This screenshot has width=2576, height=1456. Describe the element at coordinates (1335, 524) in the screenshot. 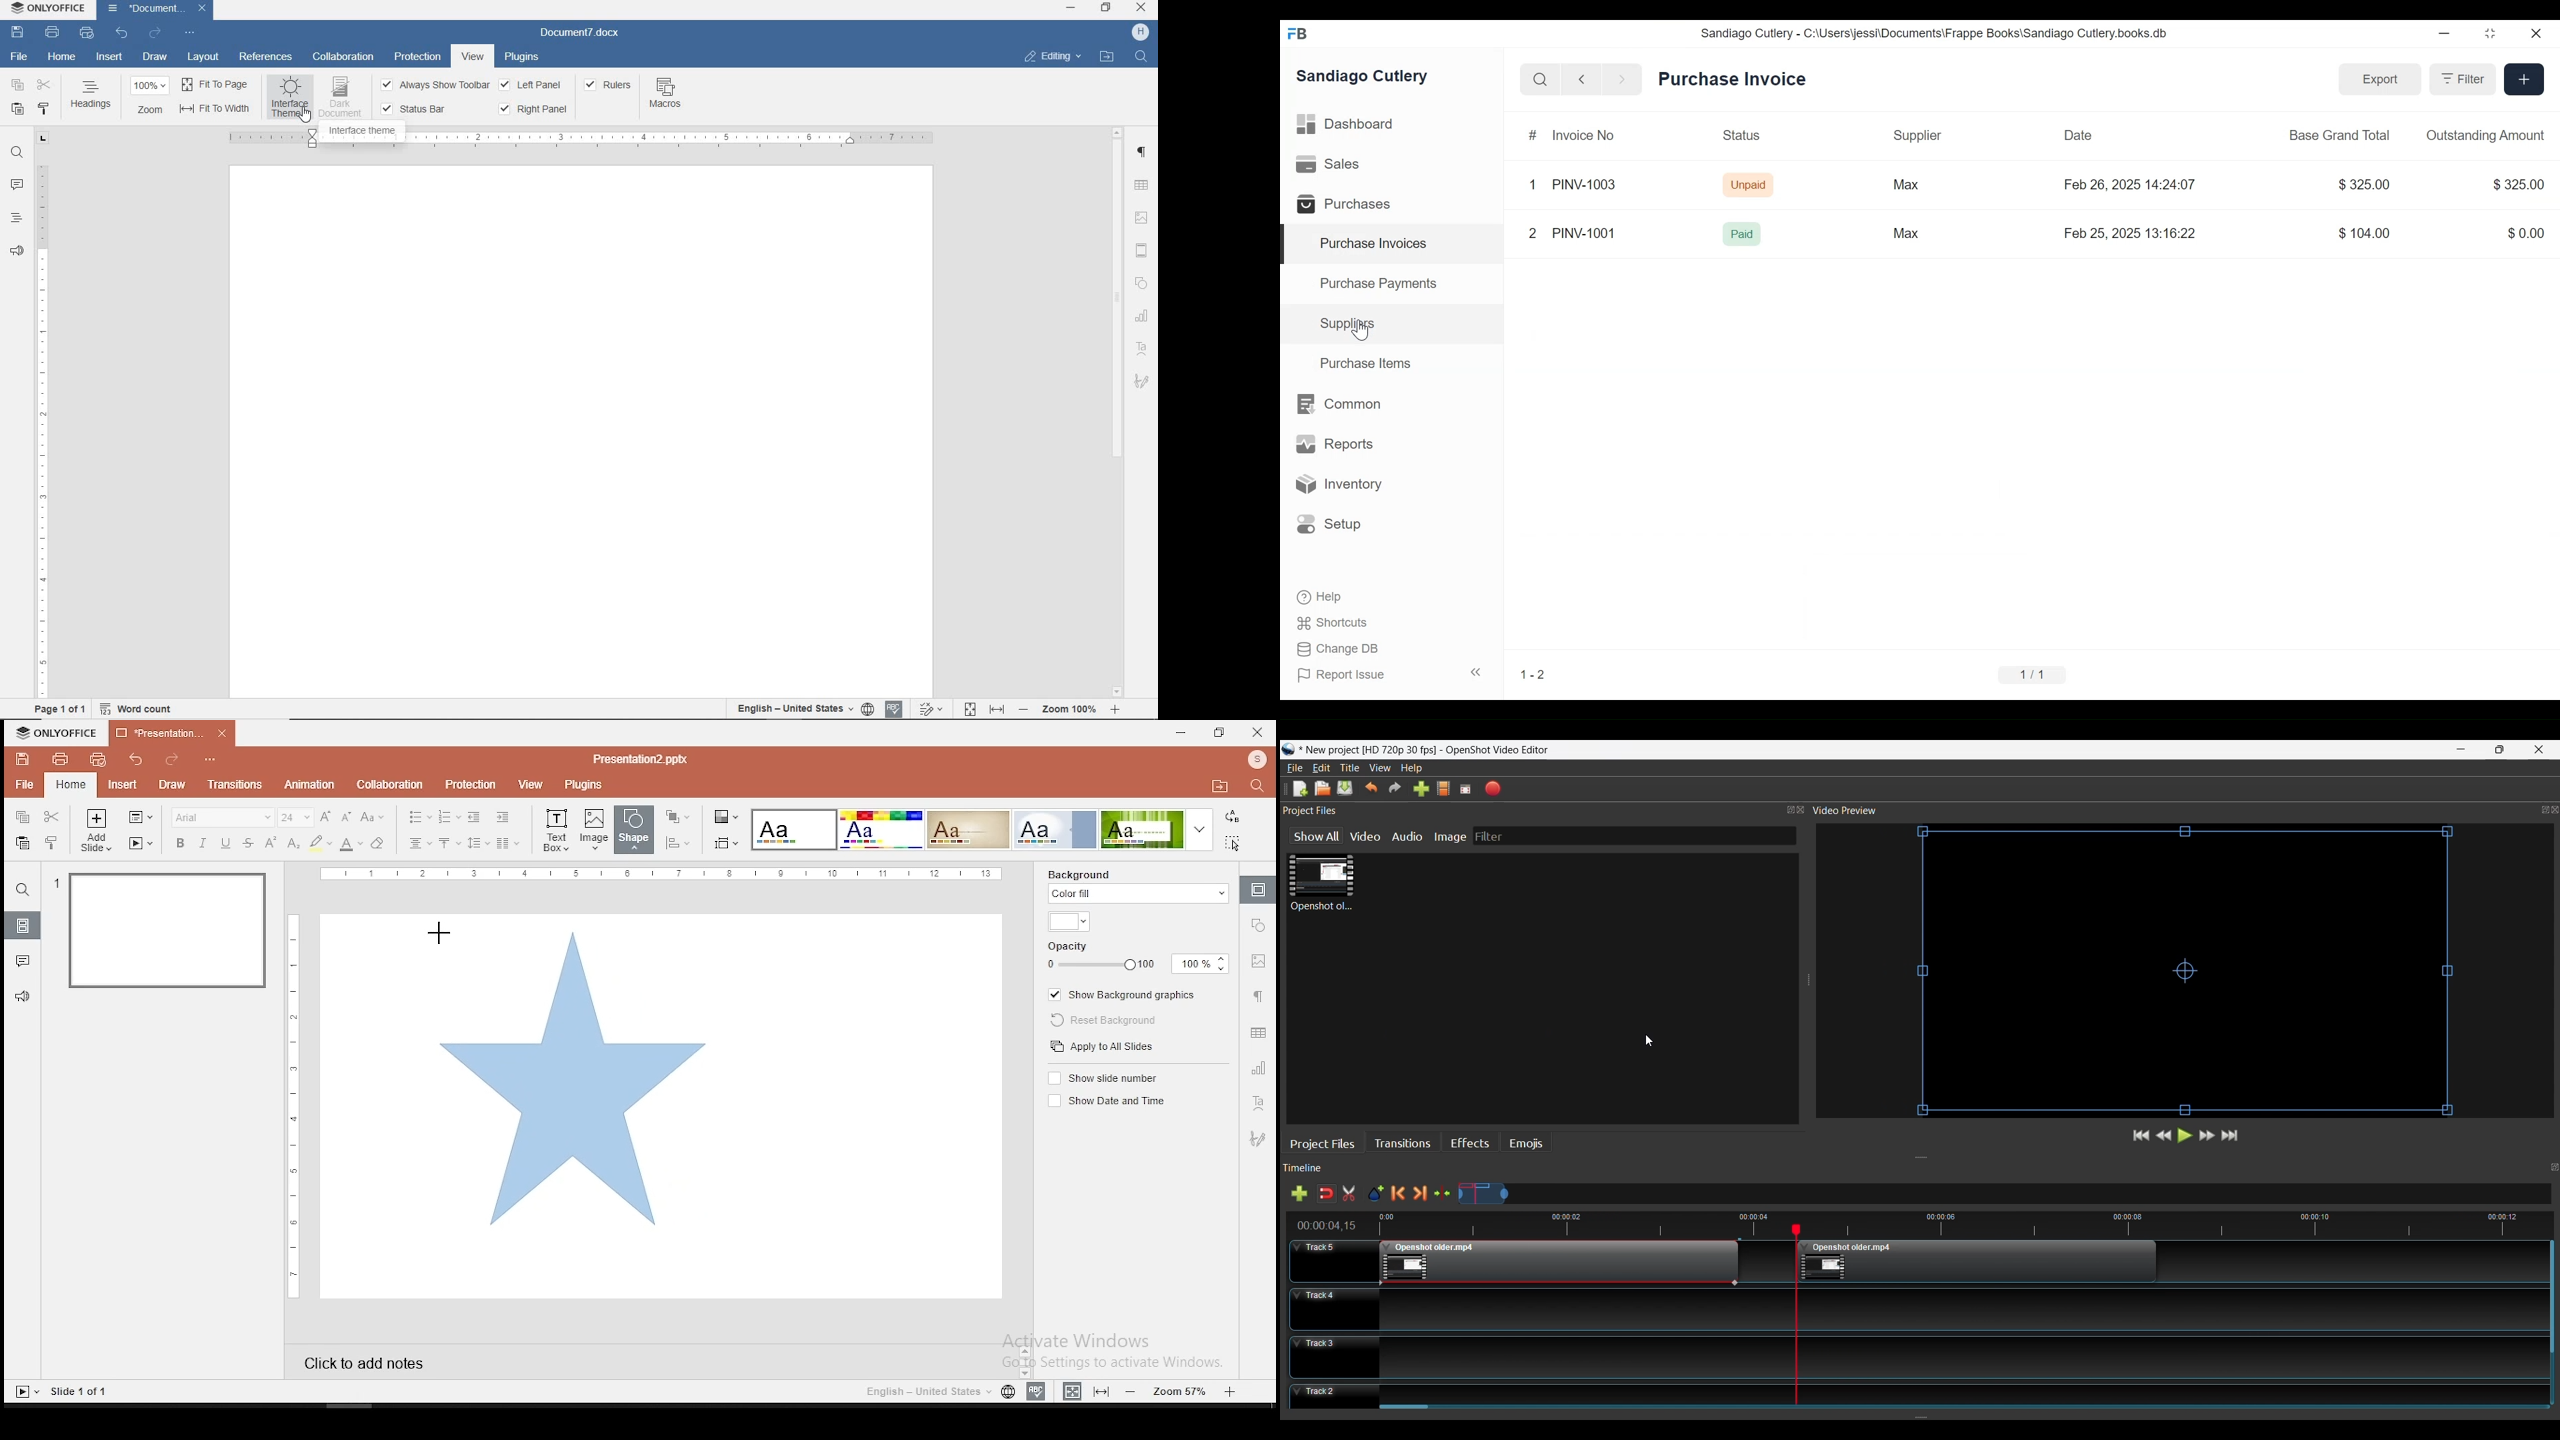

I see `Setup` at that location.